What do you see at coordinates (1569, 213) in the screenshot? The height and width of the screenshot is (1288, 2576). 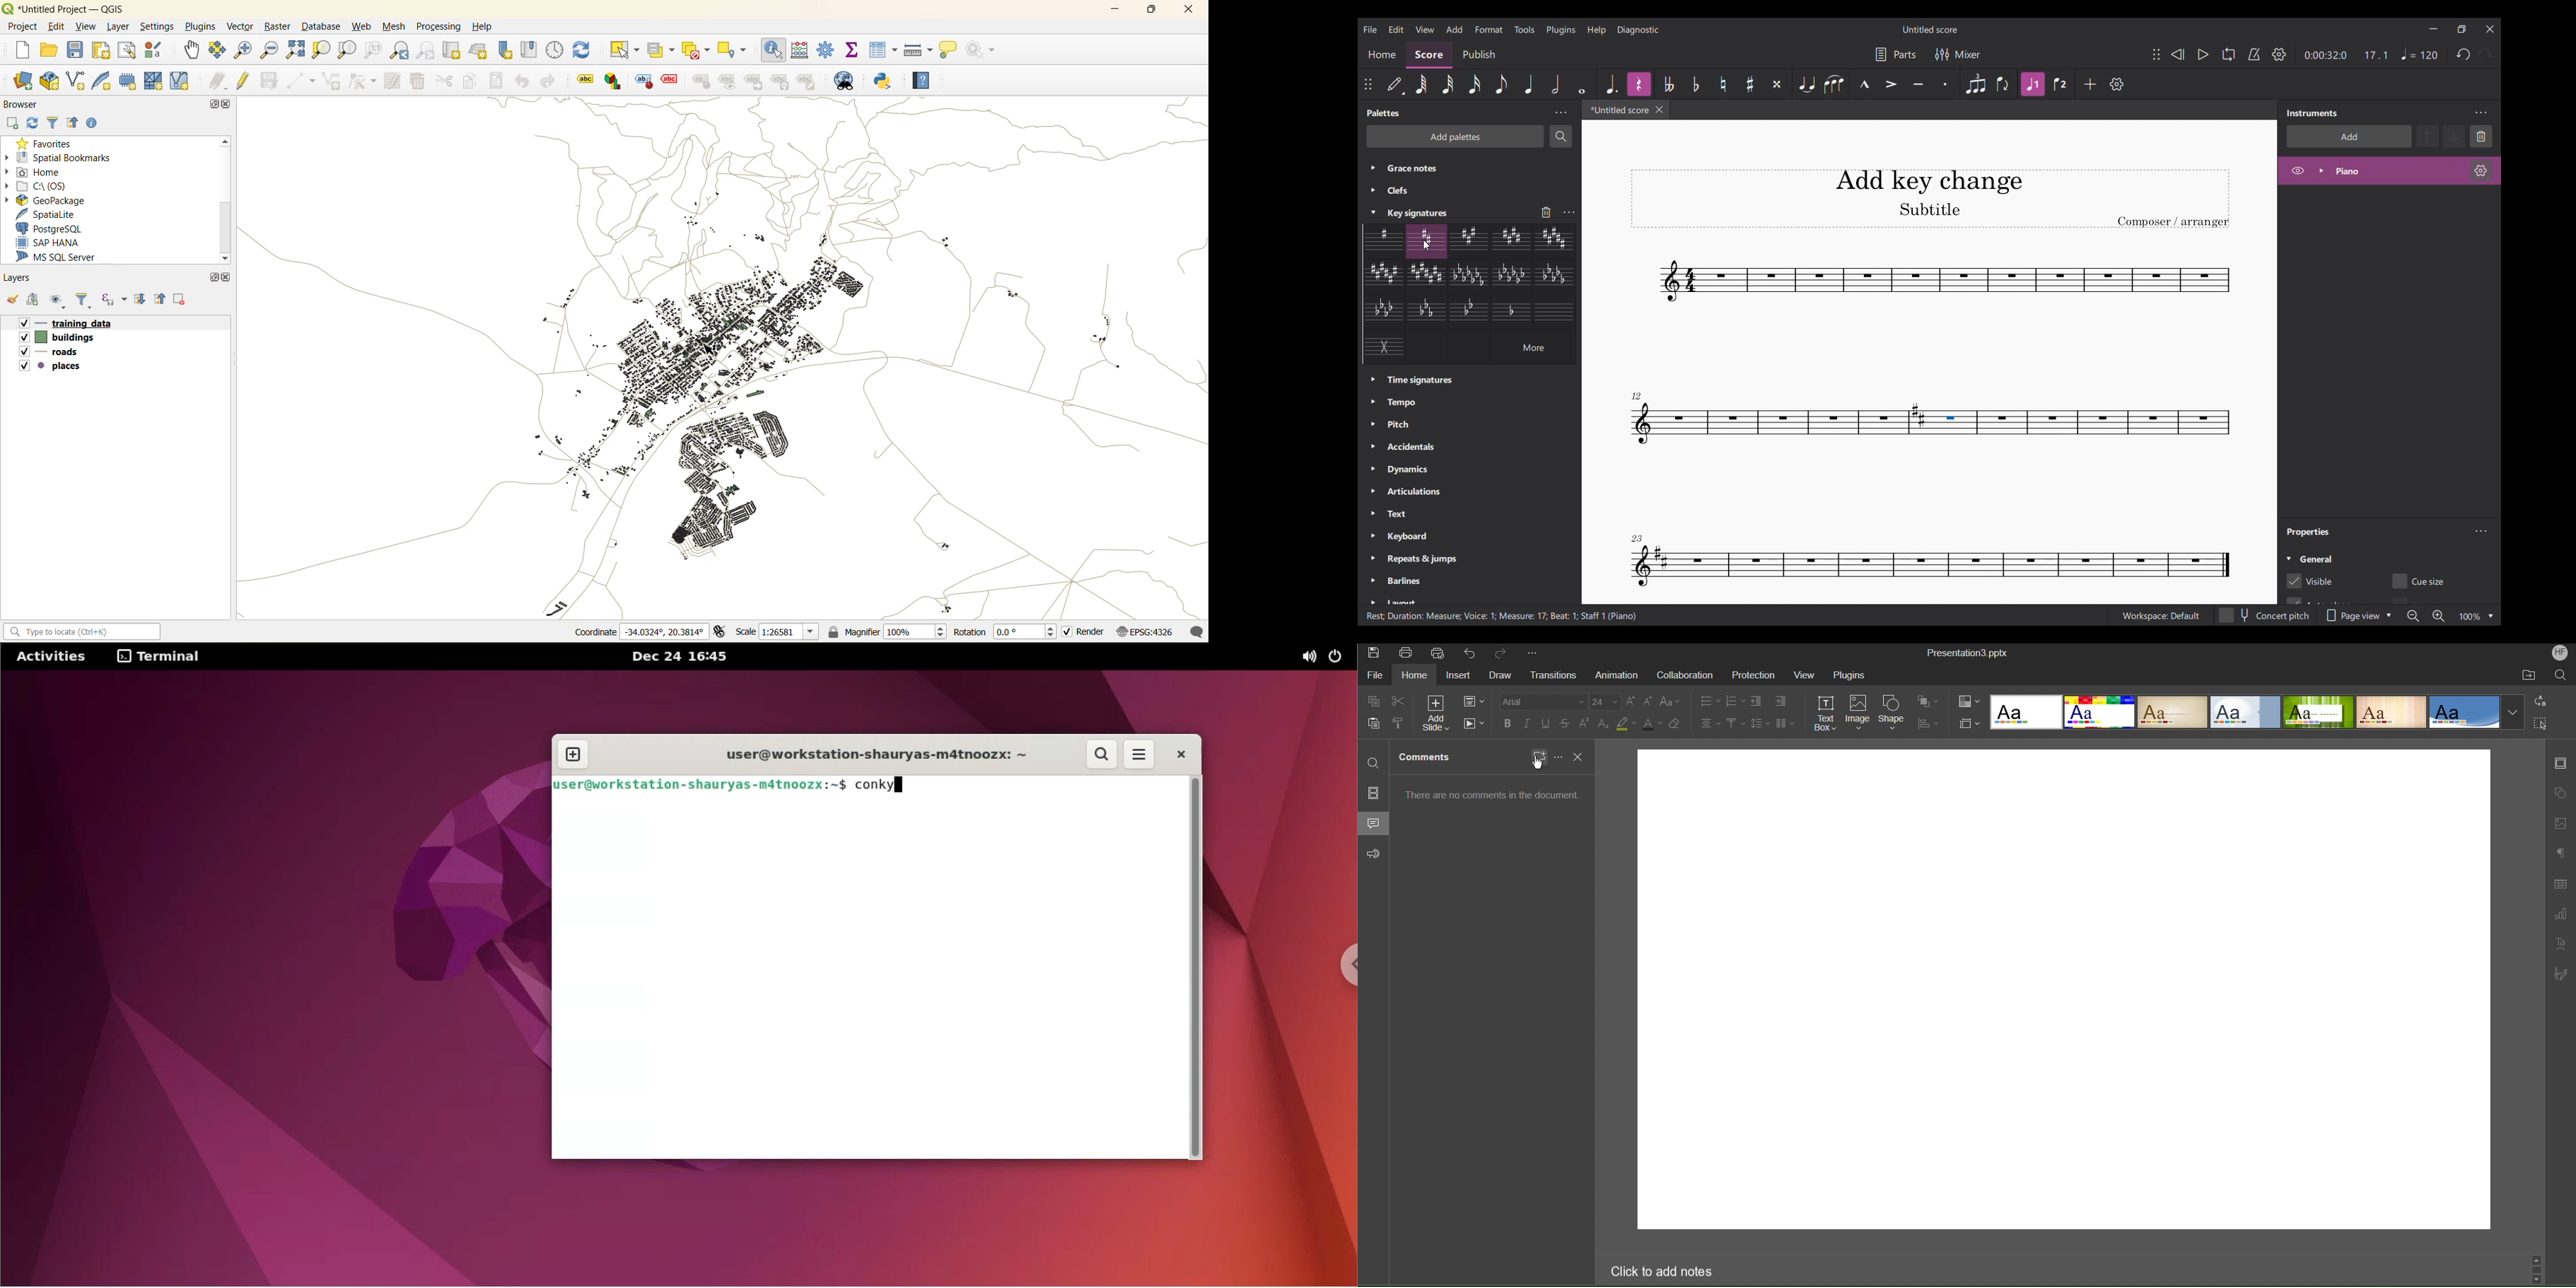 I see `Key signature settings` at bounding box center [1569, 213].